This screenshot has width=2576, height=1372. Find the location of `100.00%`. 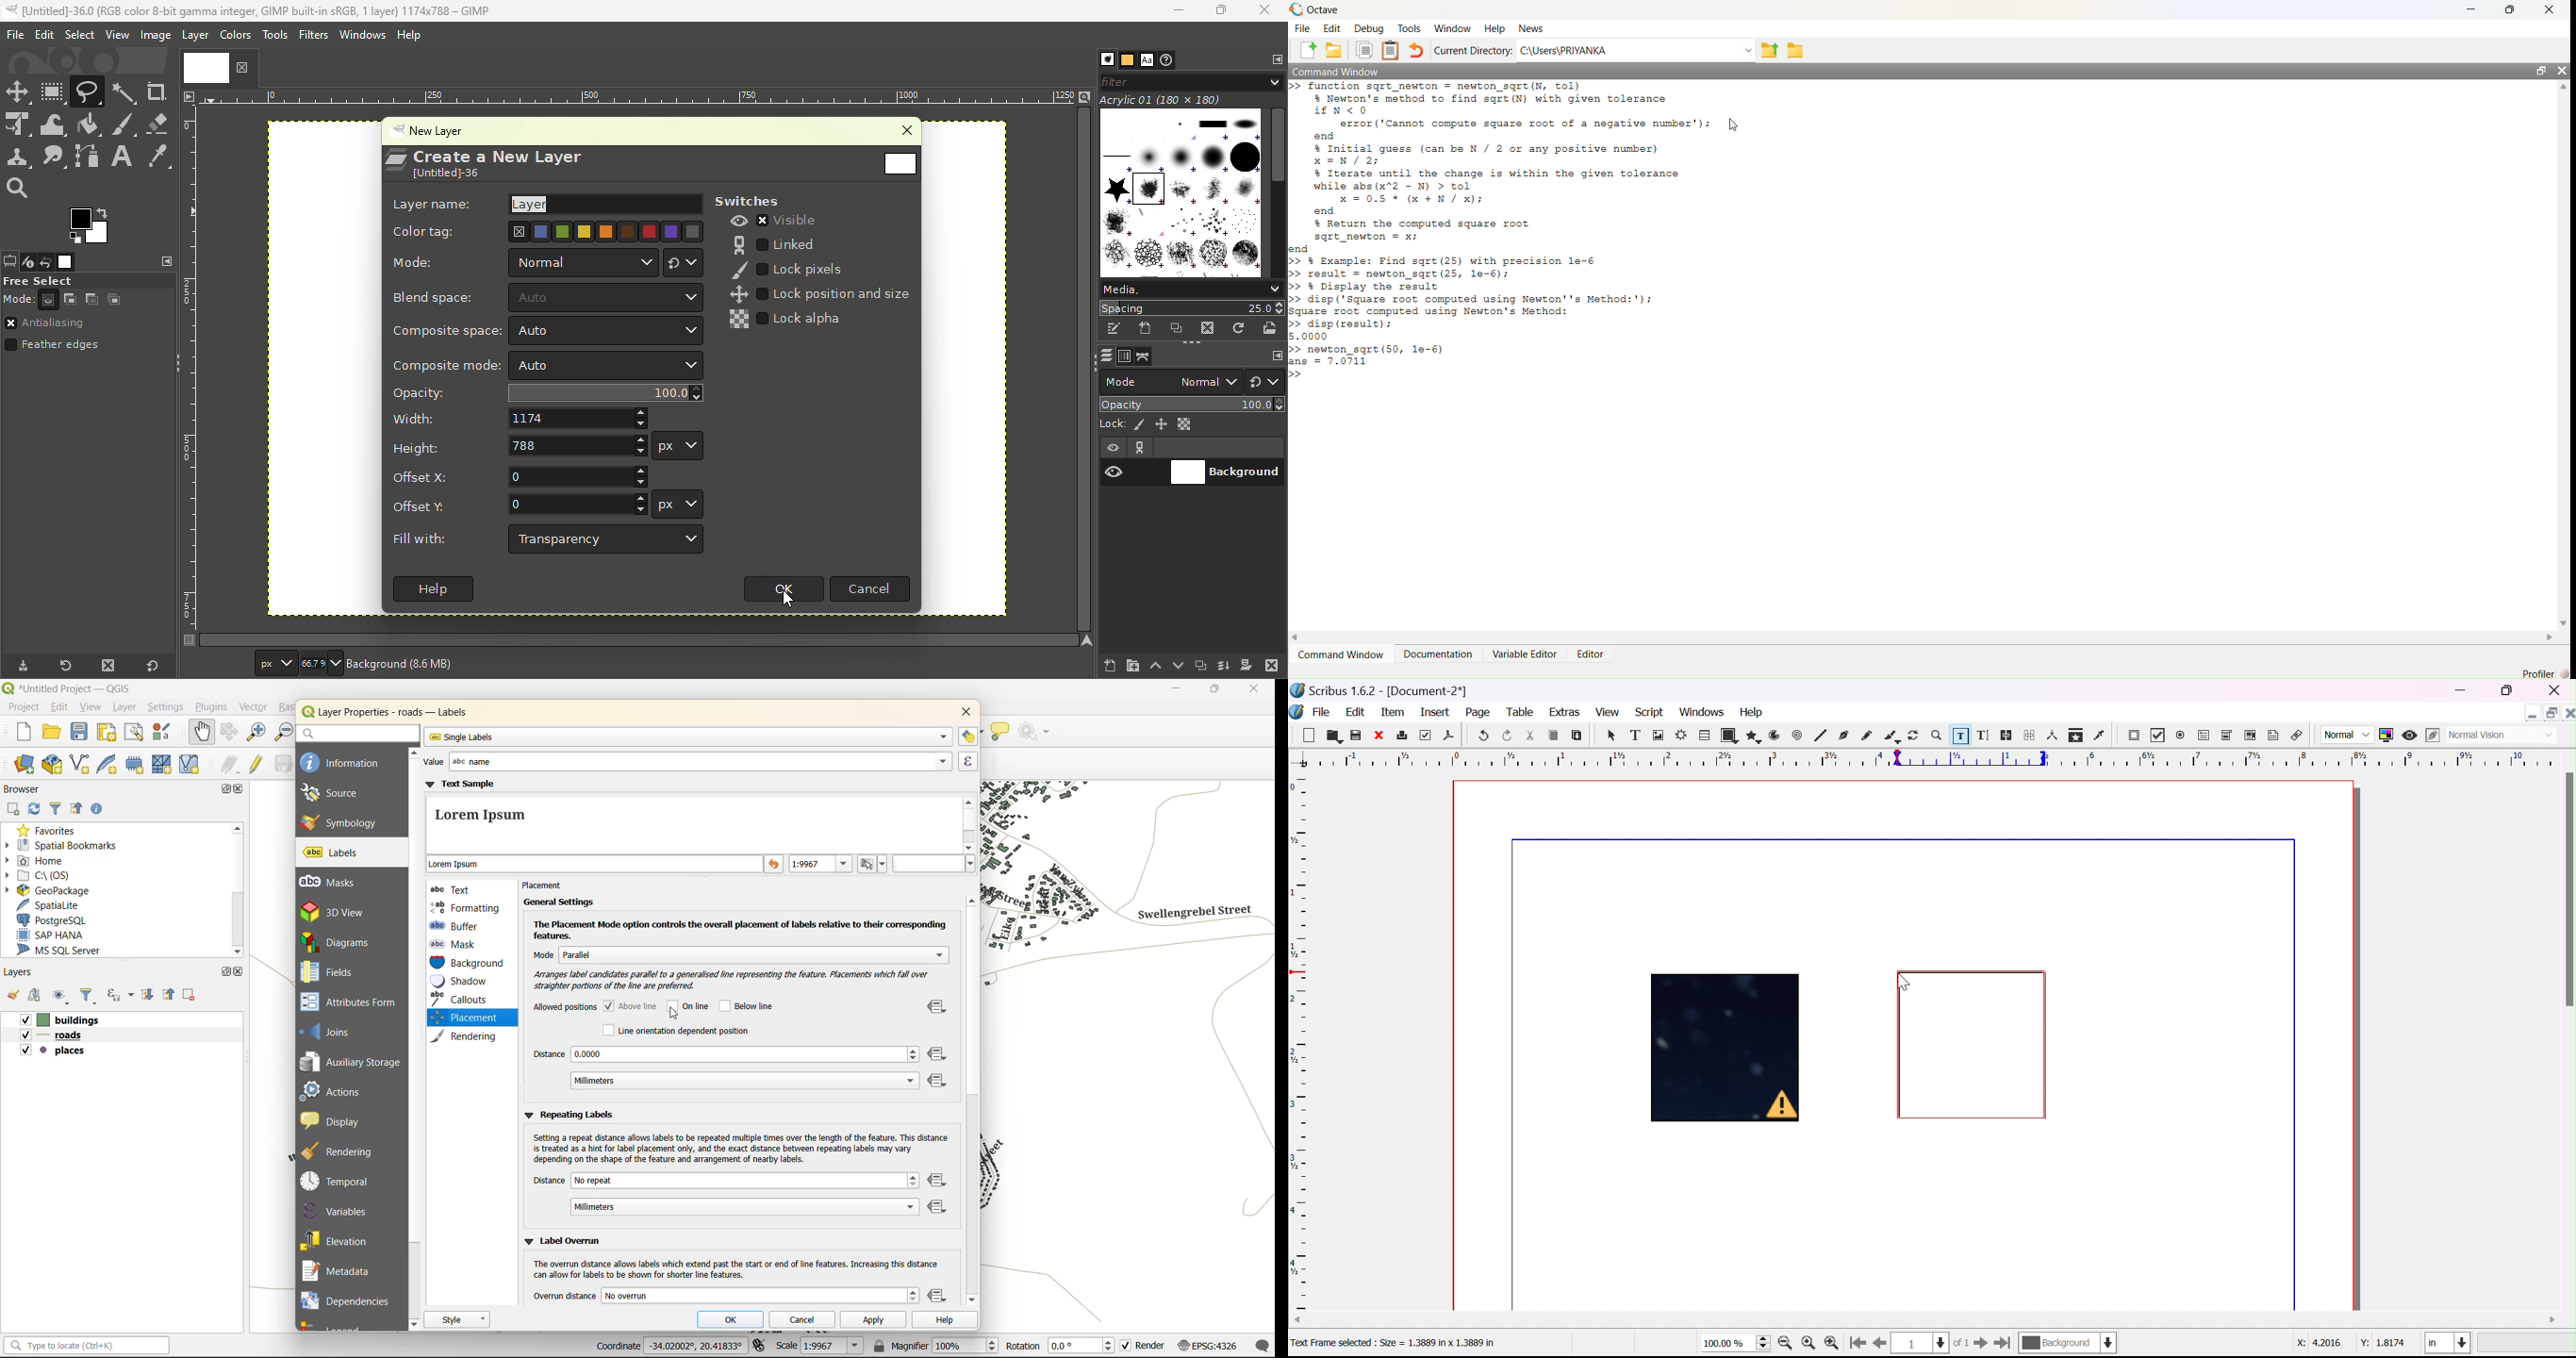

100.00% is located at coordinates (1737, 1344).